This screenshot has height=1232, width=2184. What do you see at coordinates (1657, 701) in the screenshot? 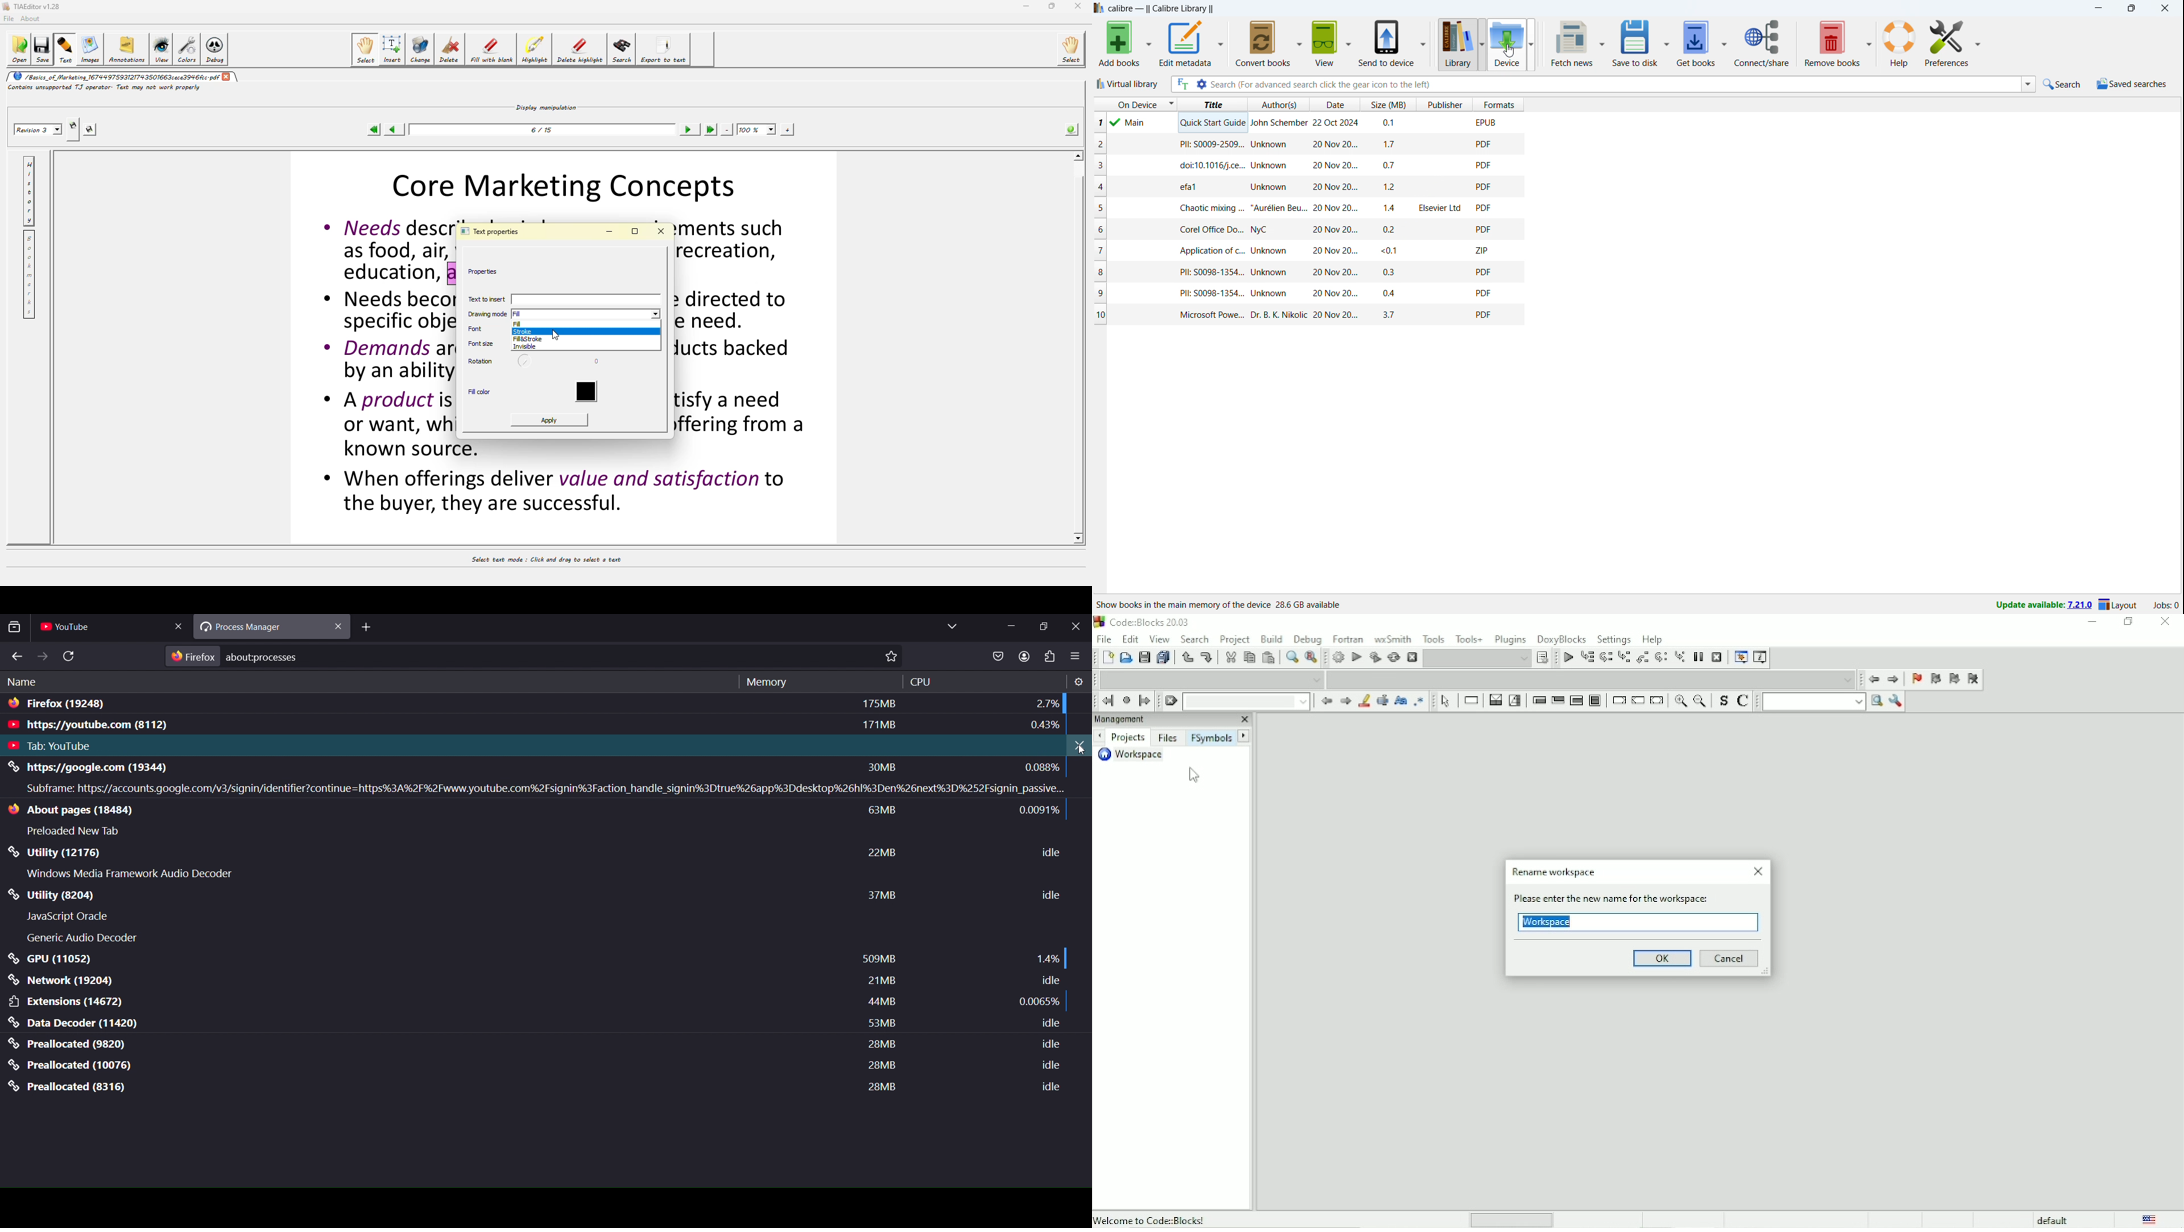
I see `Return instruction` at bounding box center [1657, 701].